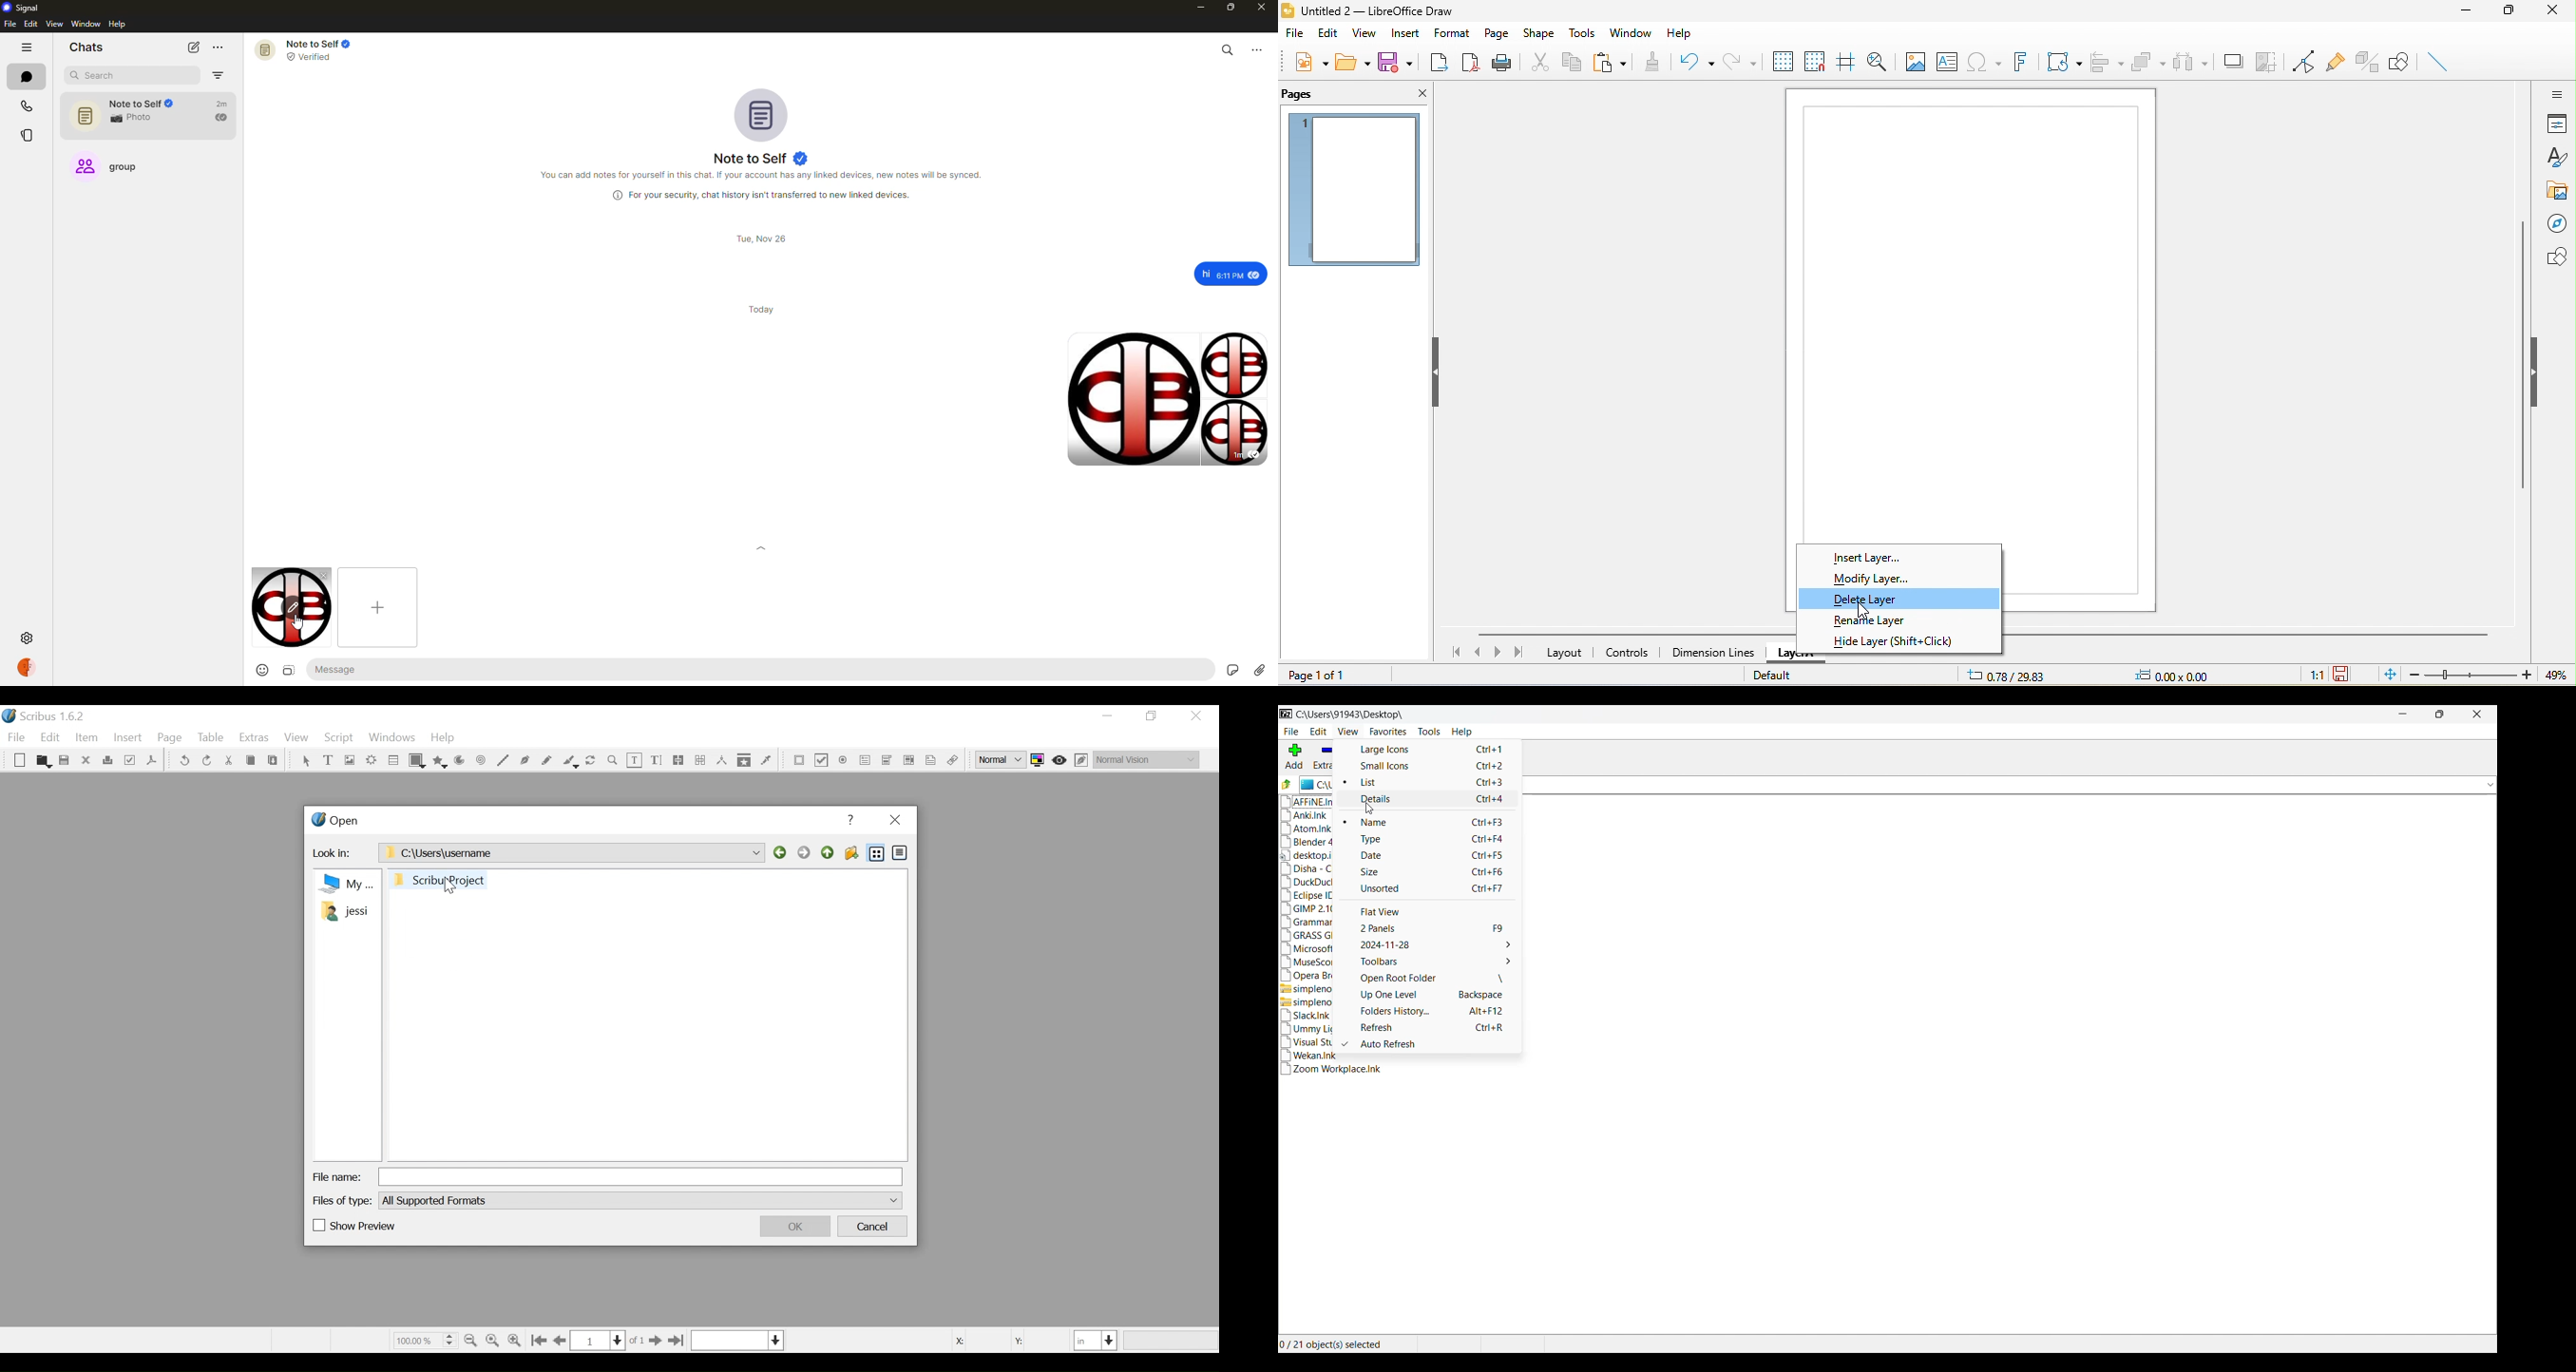  I want to click on maximize, so click(1228, 7).